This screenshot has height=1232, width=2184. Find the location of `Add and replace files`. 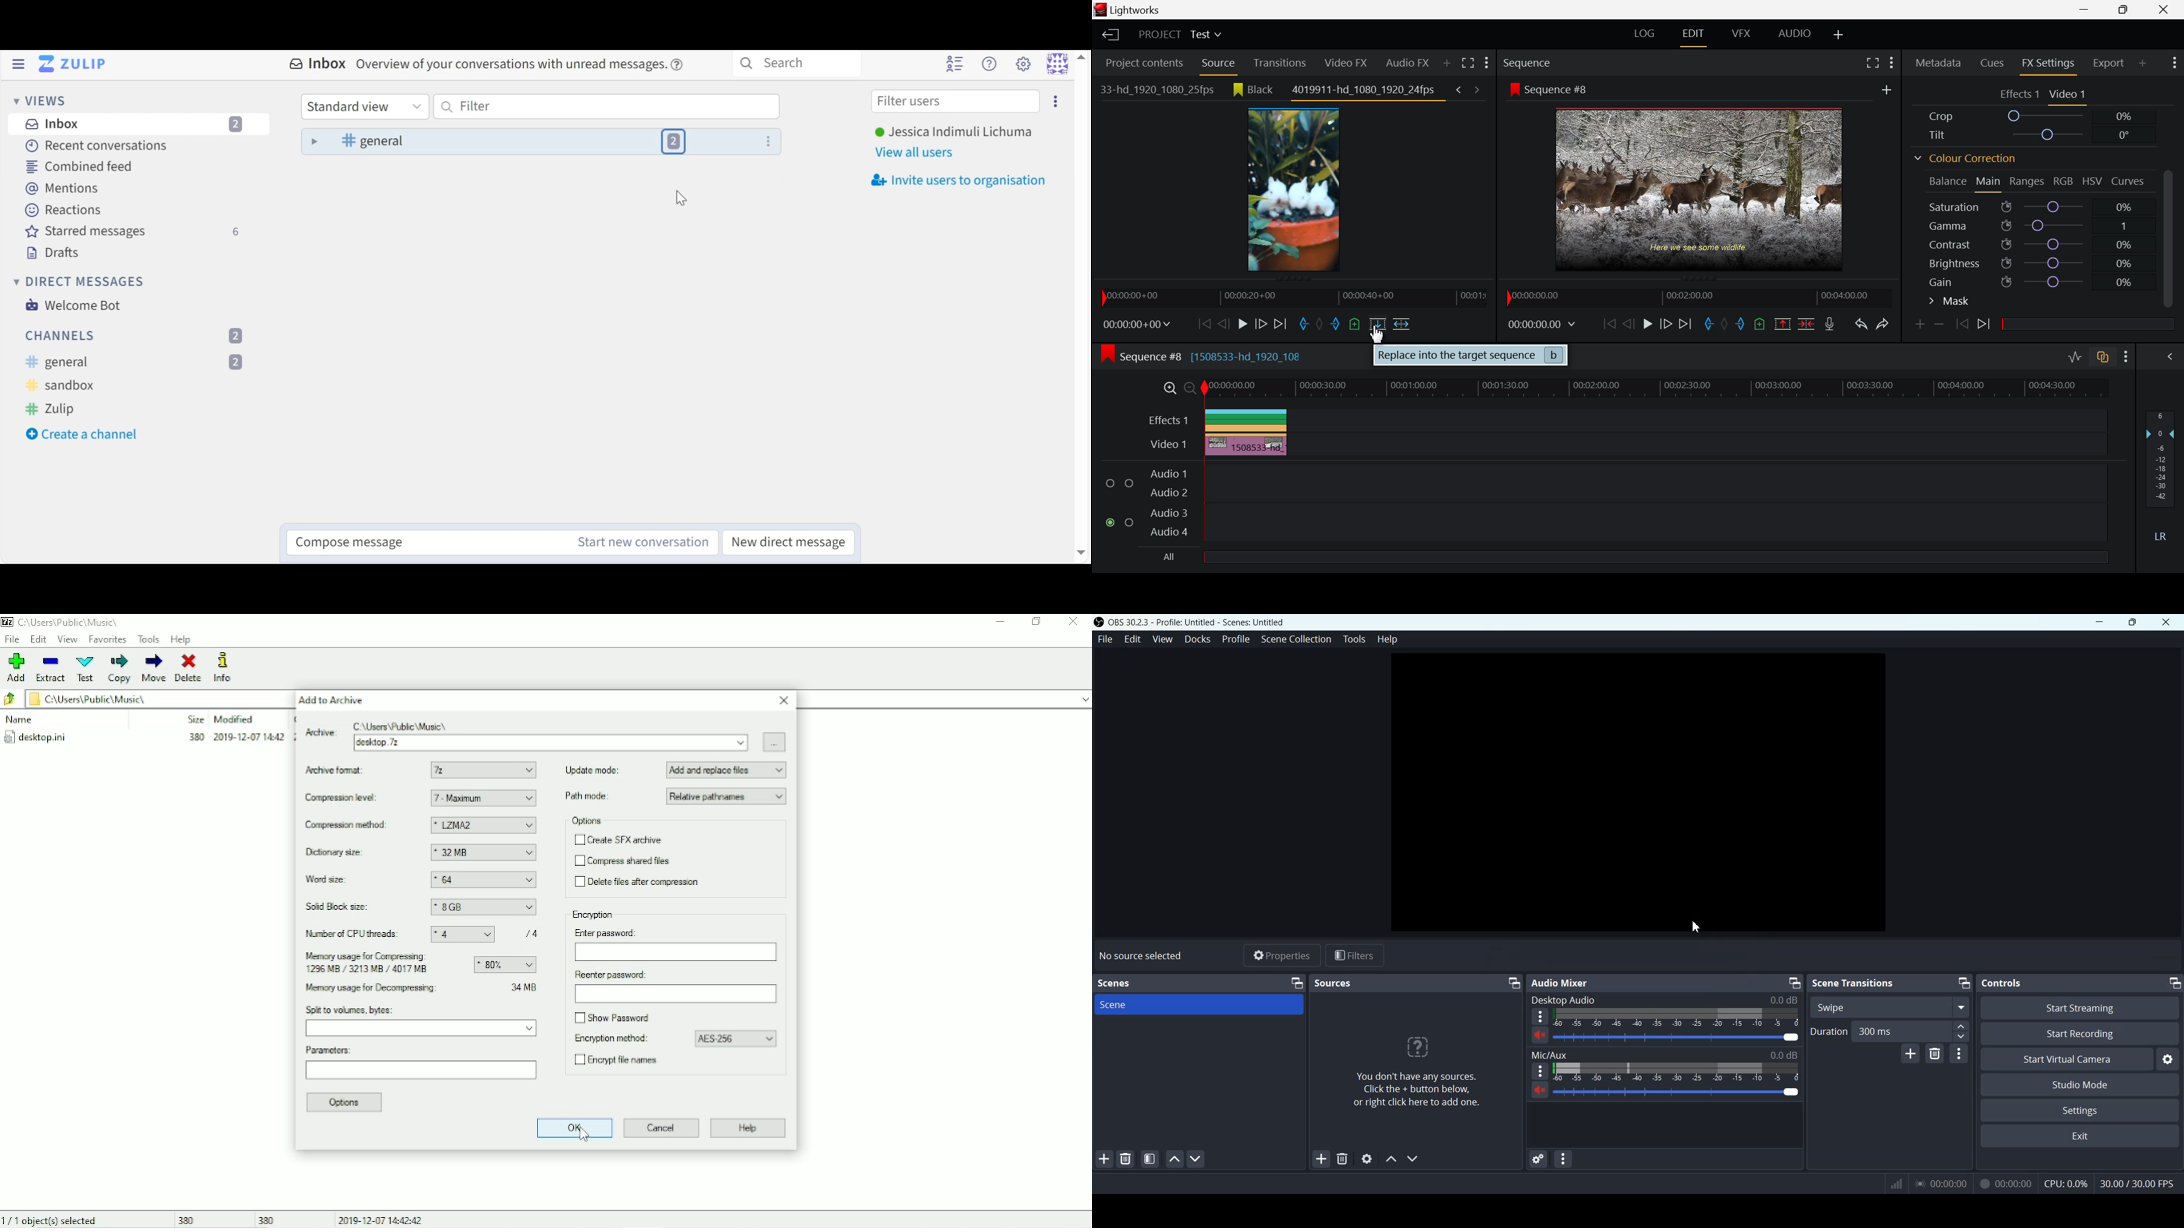

Add and replace files is located at coordinates (727, 770).